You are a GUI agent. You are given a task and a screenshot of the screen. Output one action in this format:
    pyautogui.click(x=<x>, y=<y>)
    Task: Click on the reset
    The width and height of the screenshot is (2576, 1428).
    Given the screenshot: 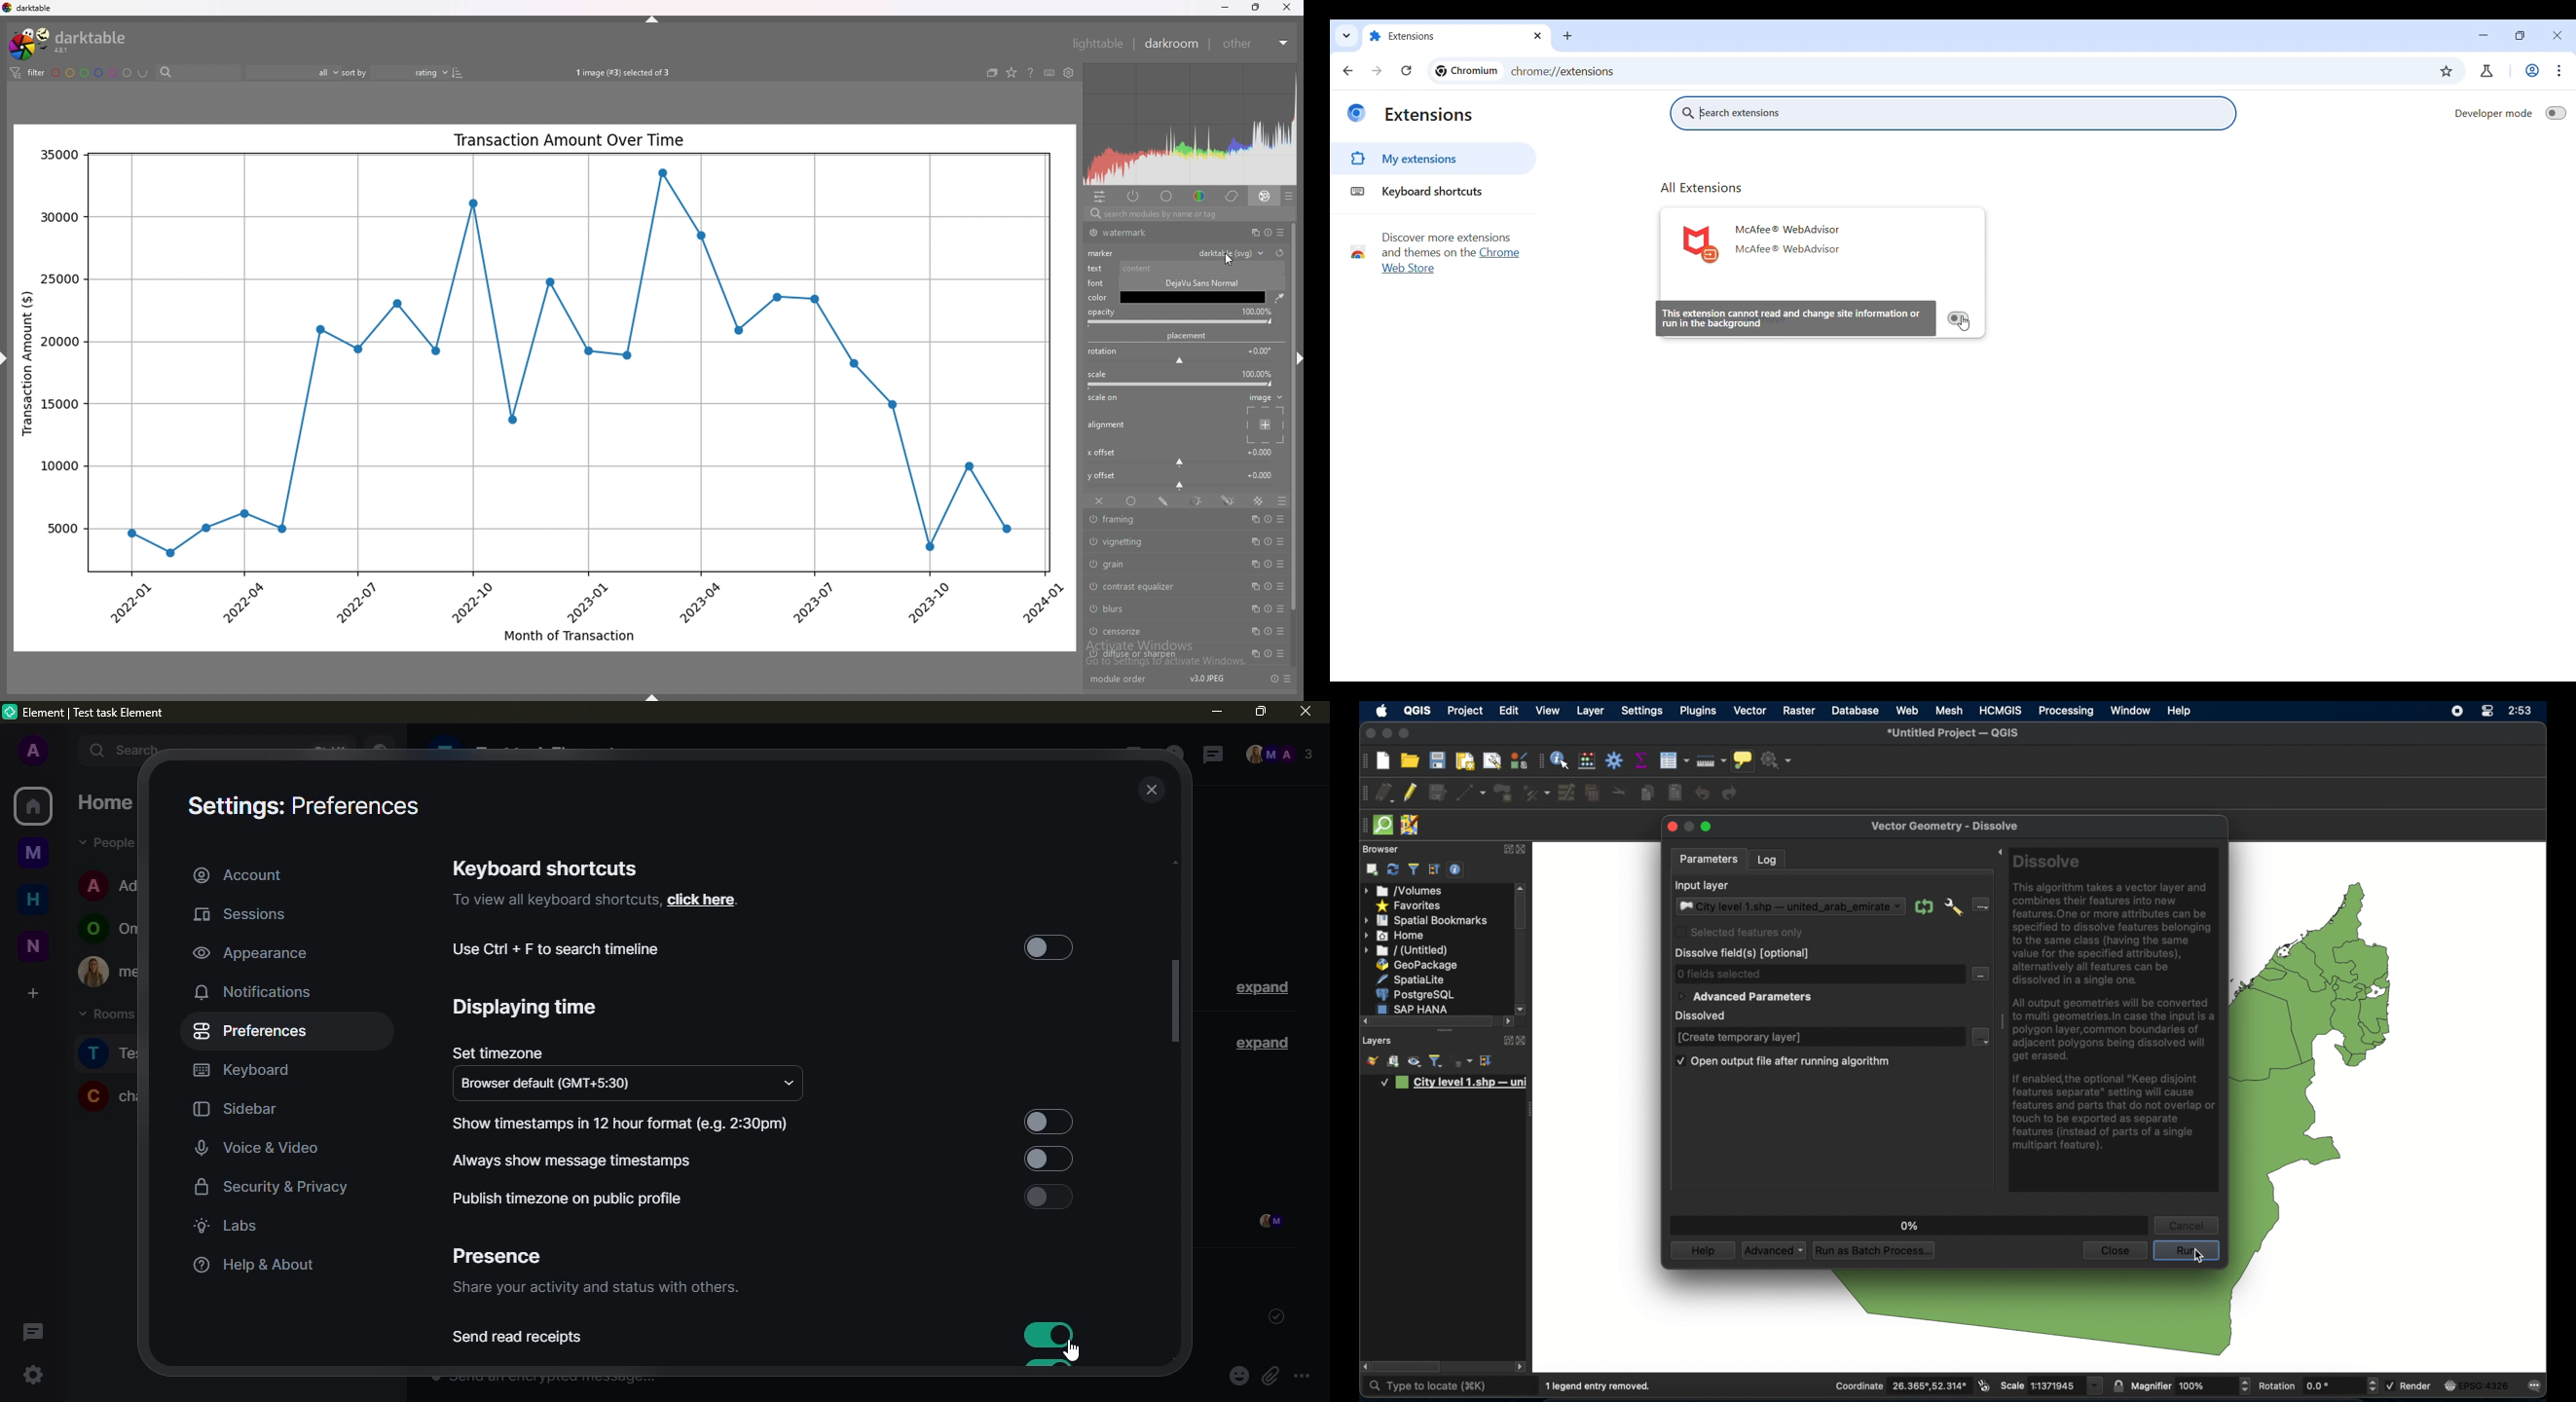 What is the action you would take?
    pyautogui.click(x=1269, y=519)
    